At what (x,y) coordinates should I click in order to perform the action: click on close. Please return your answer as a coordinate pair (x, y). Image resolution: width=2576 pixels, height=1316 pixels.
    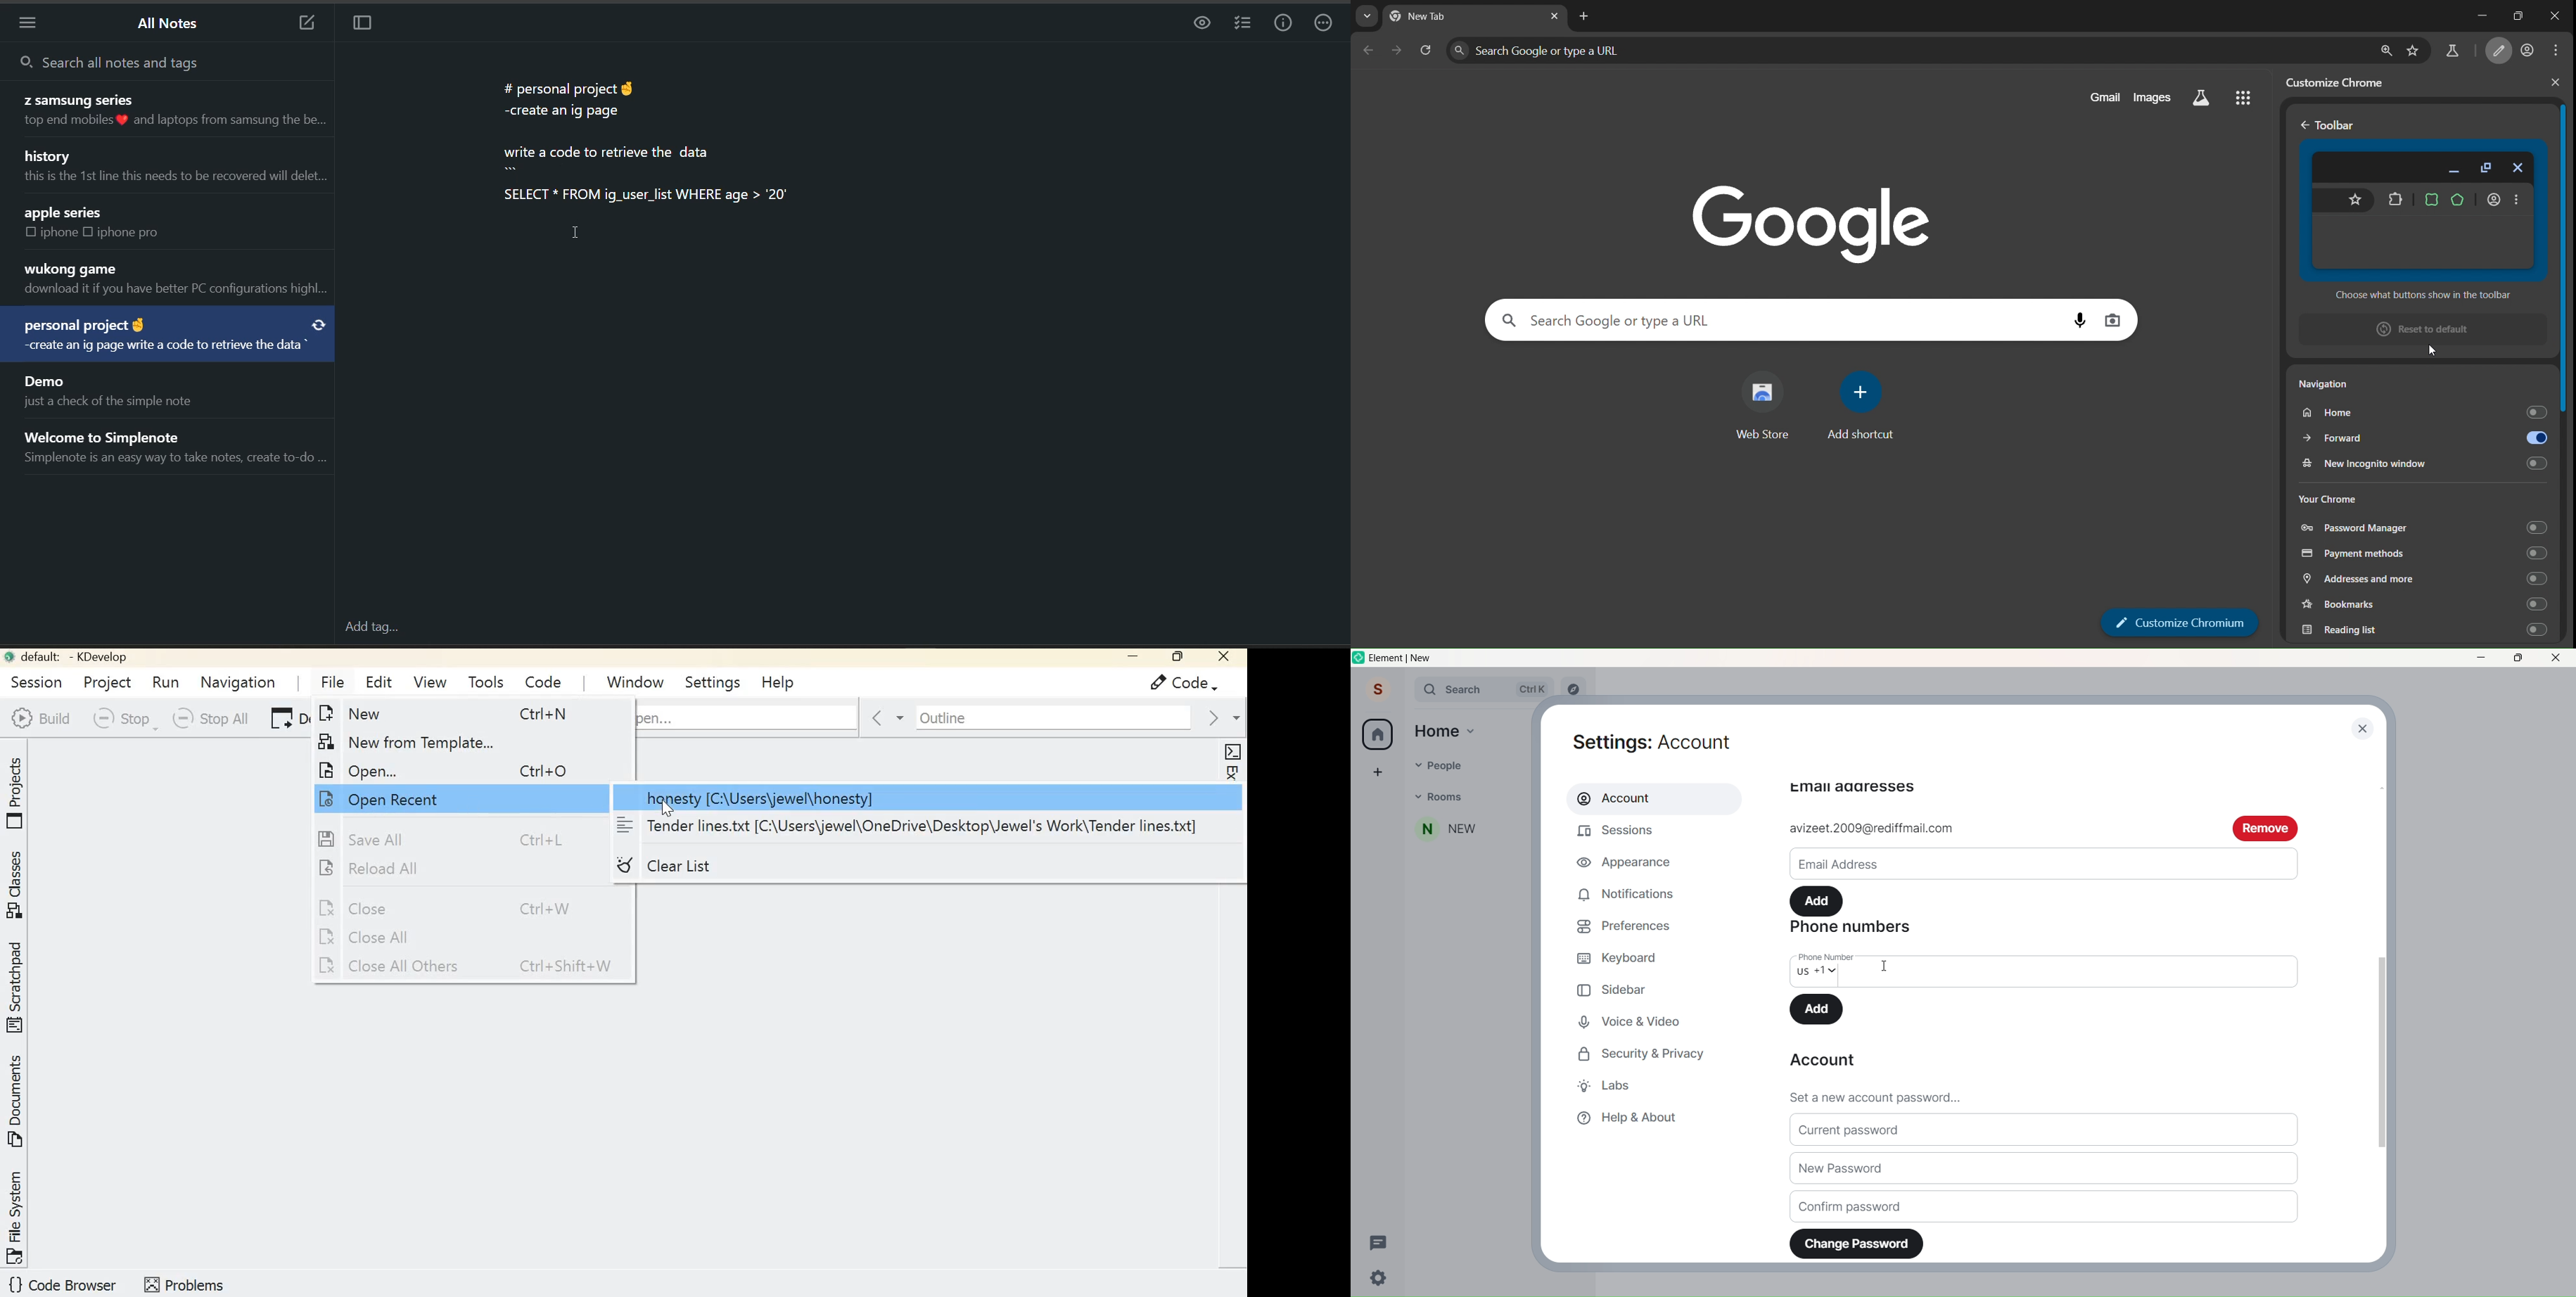
    Looking at the image, I should click on (2364, 730).